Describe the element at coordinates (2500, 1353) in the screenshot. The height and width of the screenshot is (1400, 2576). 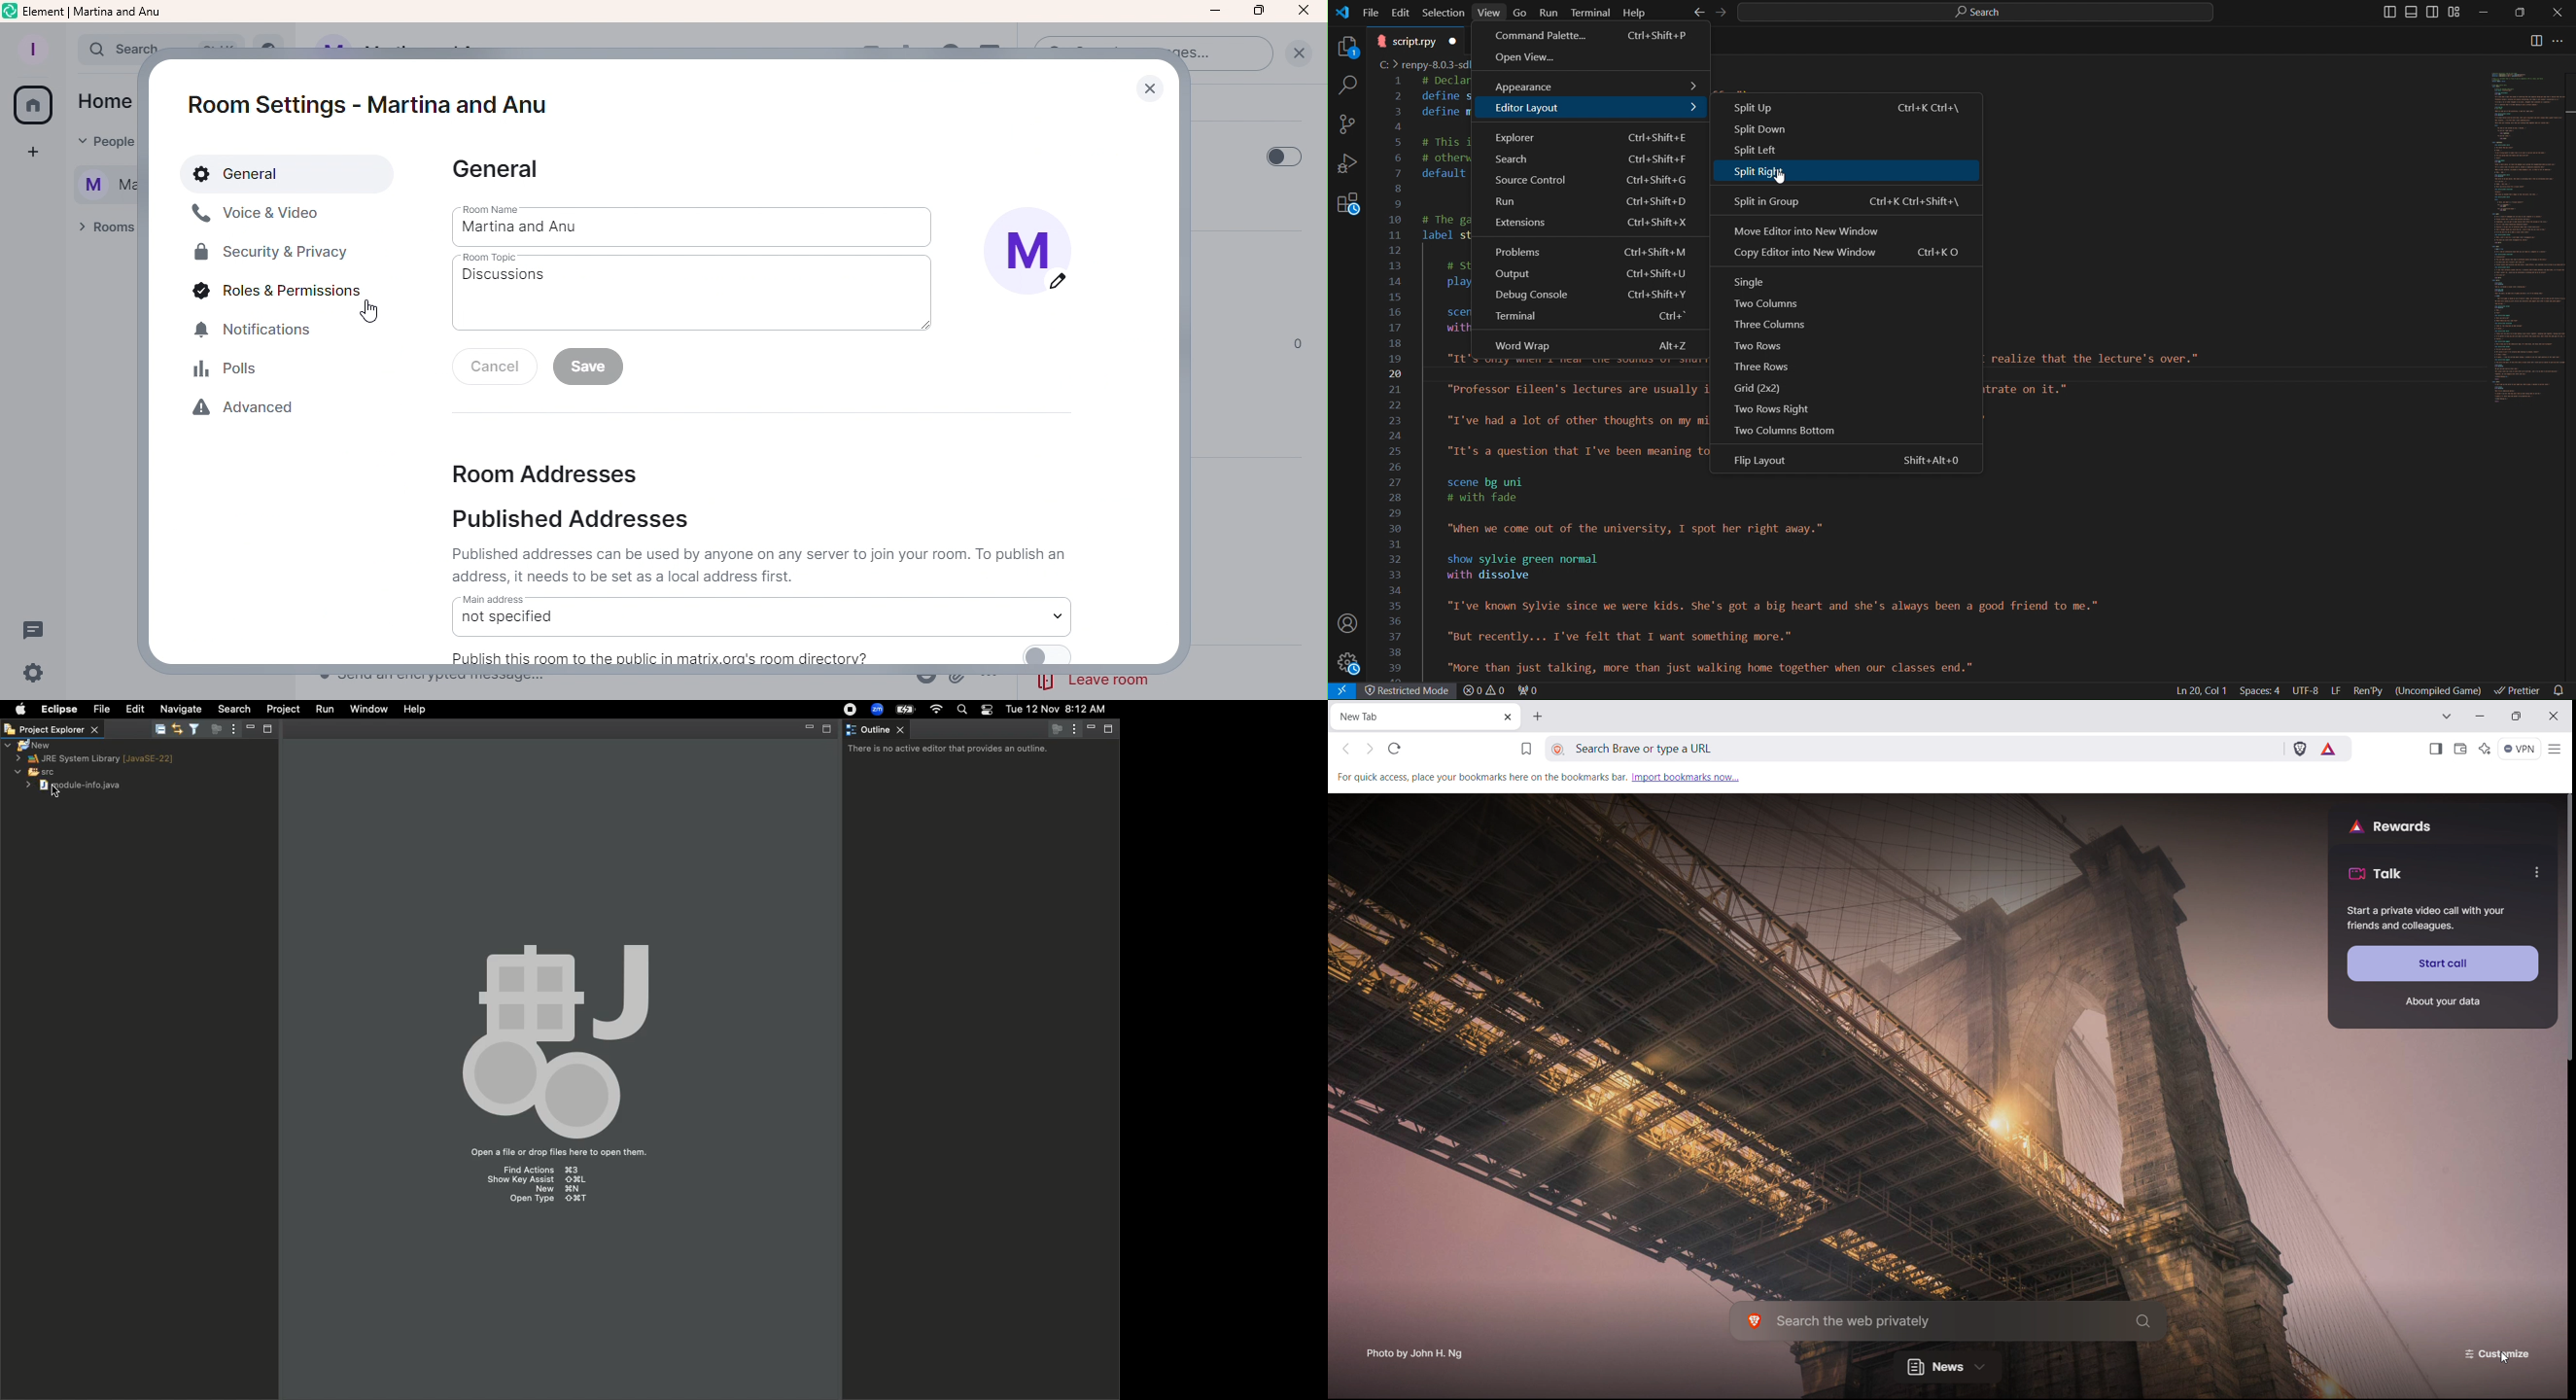
I see `customize` at that location.